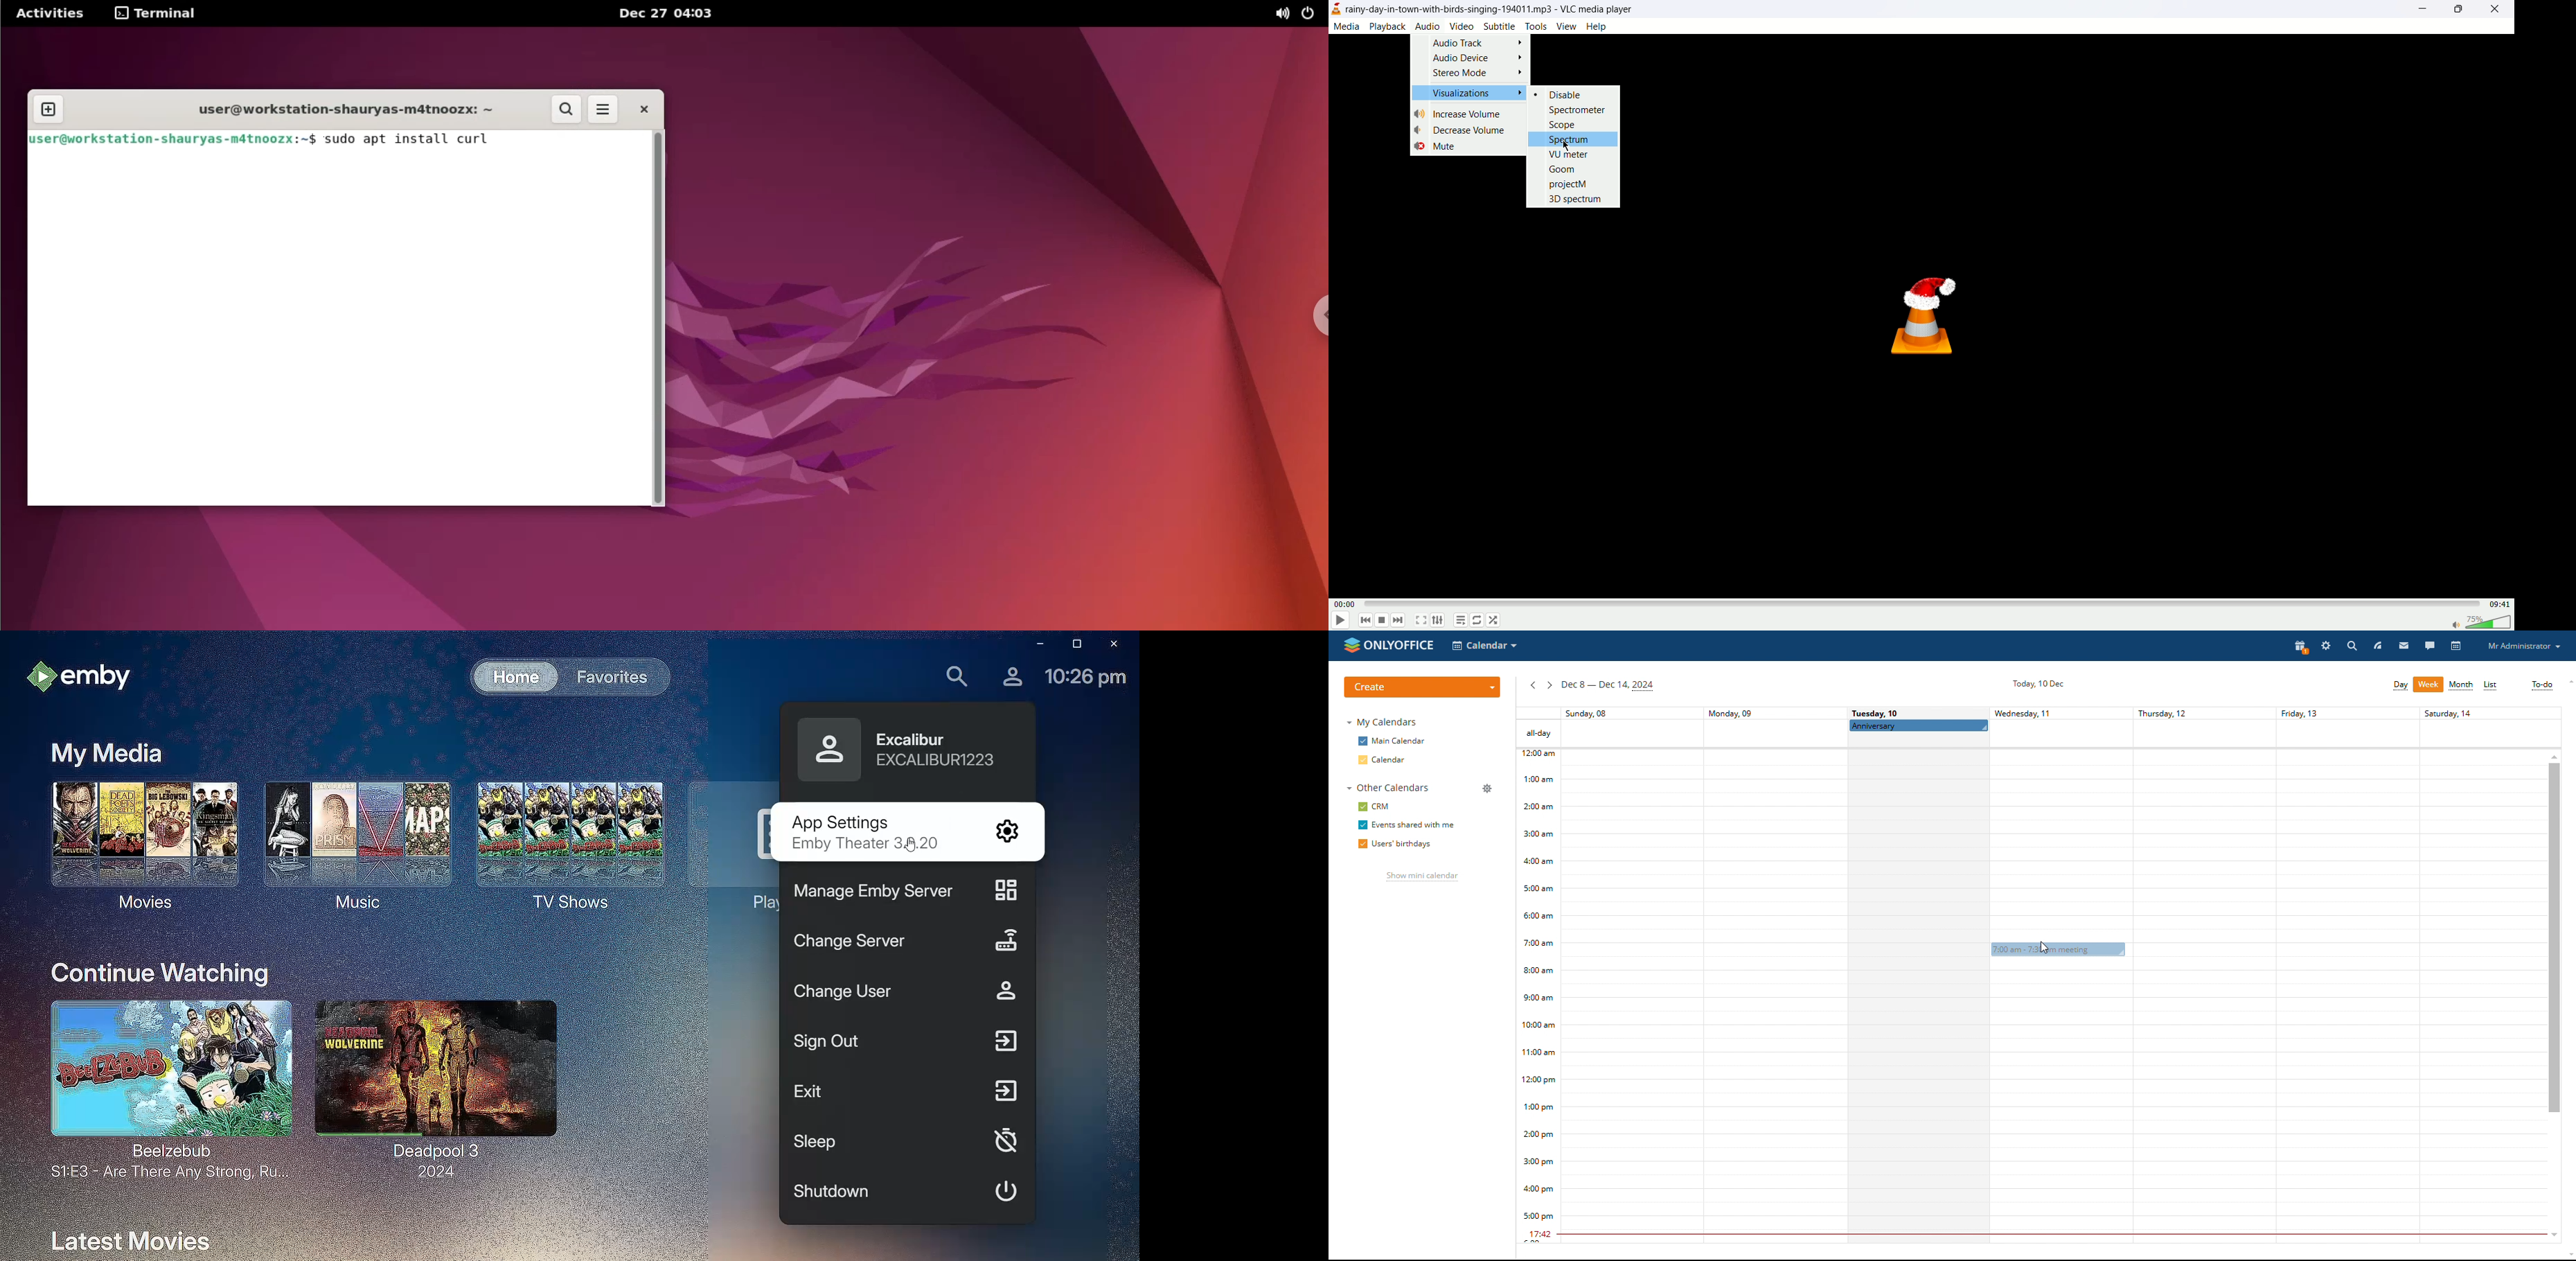 This screenshot has width=2576, height=1288. I want to click on scope, so click(1563, 124).